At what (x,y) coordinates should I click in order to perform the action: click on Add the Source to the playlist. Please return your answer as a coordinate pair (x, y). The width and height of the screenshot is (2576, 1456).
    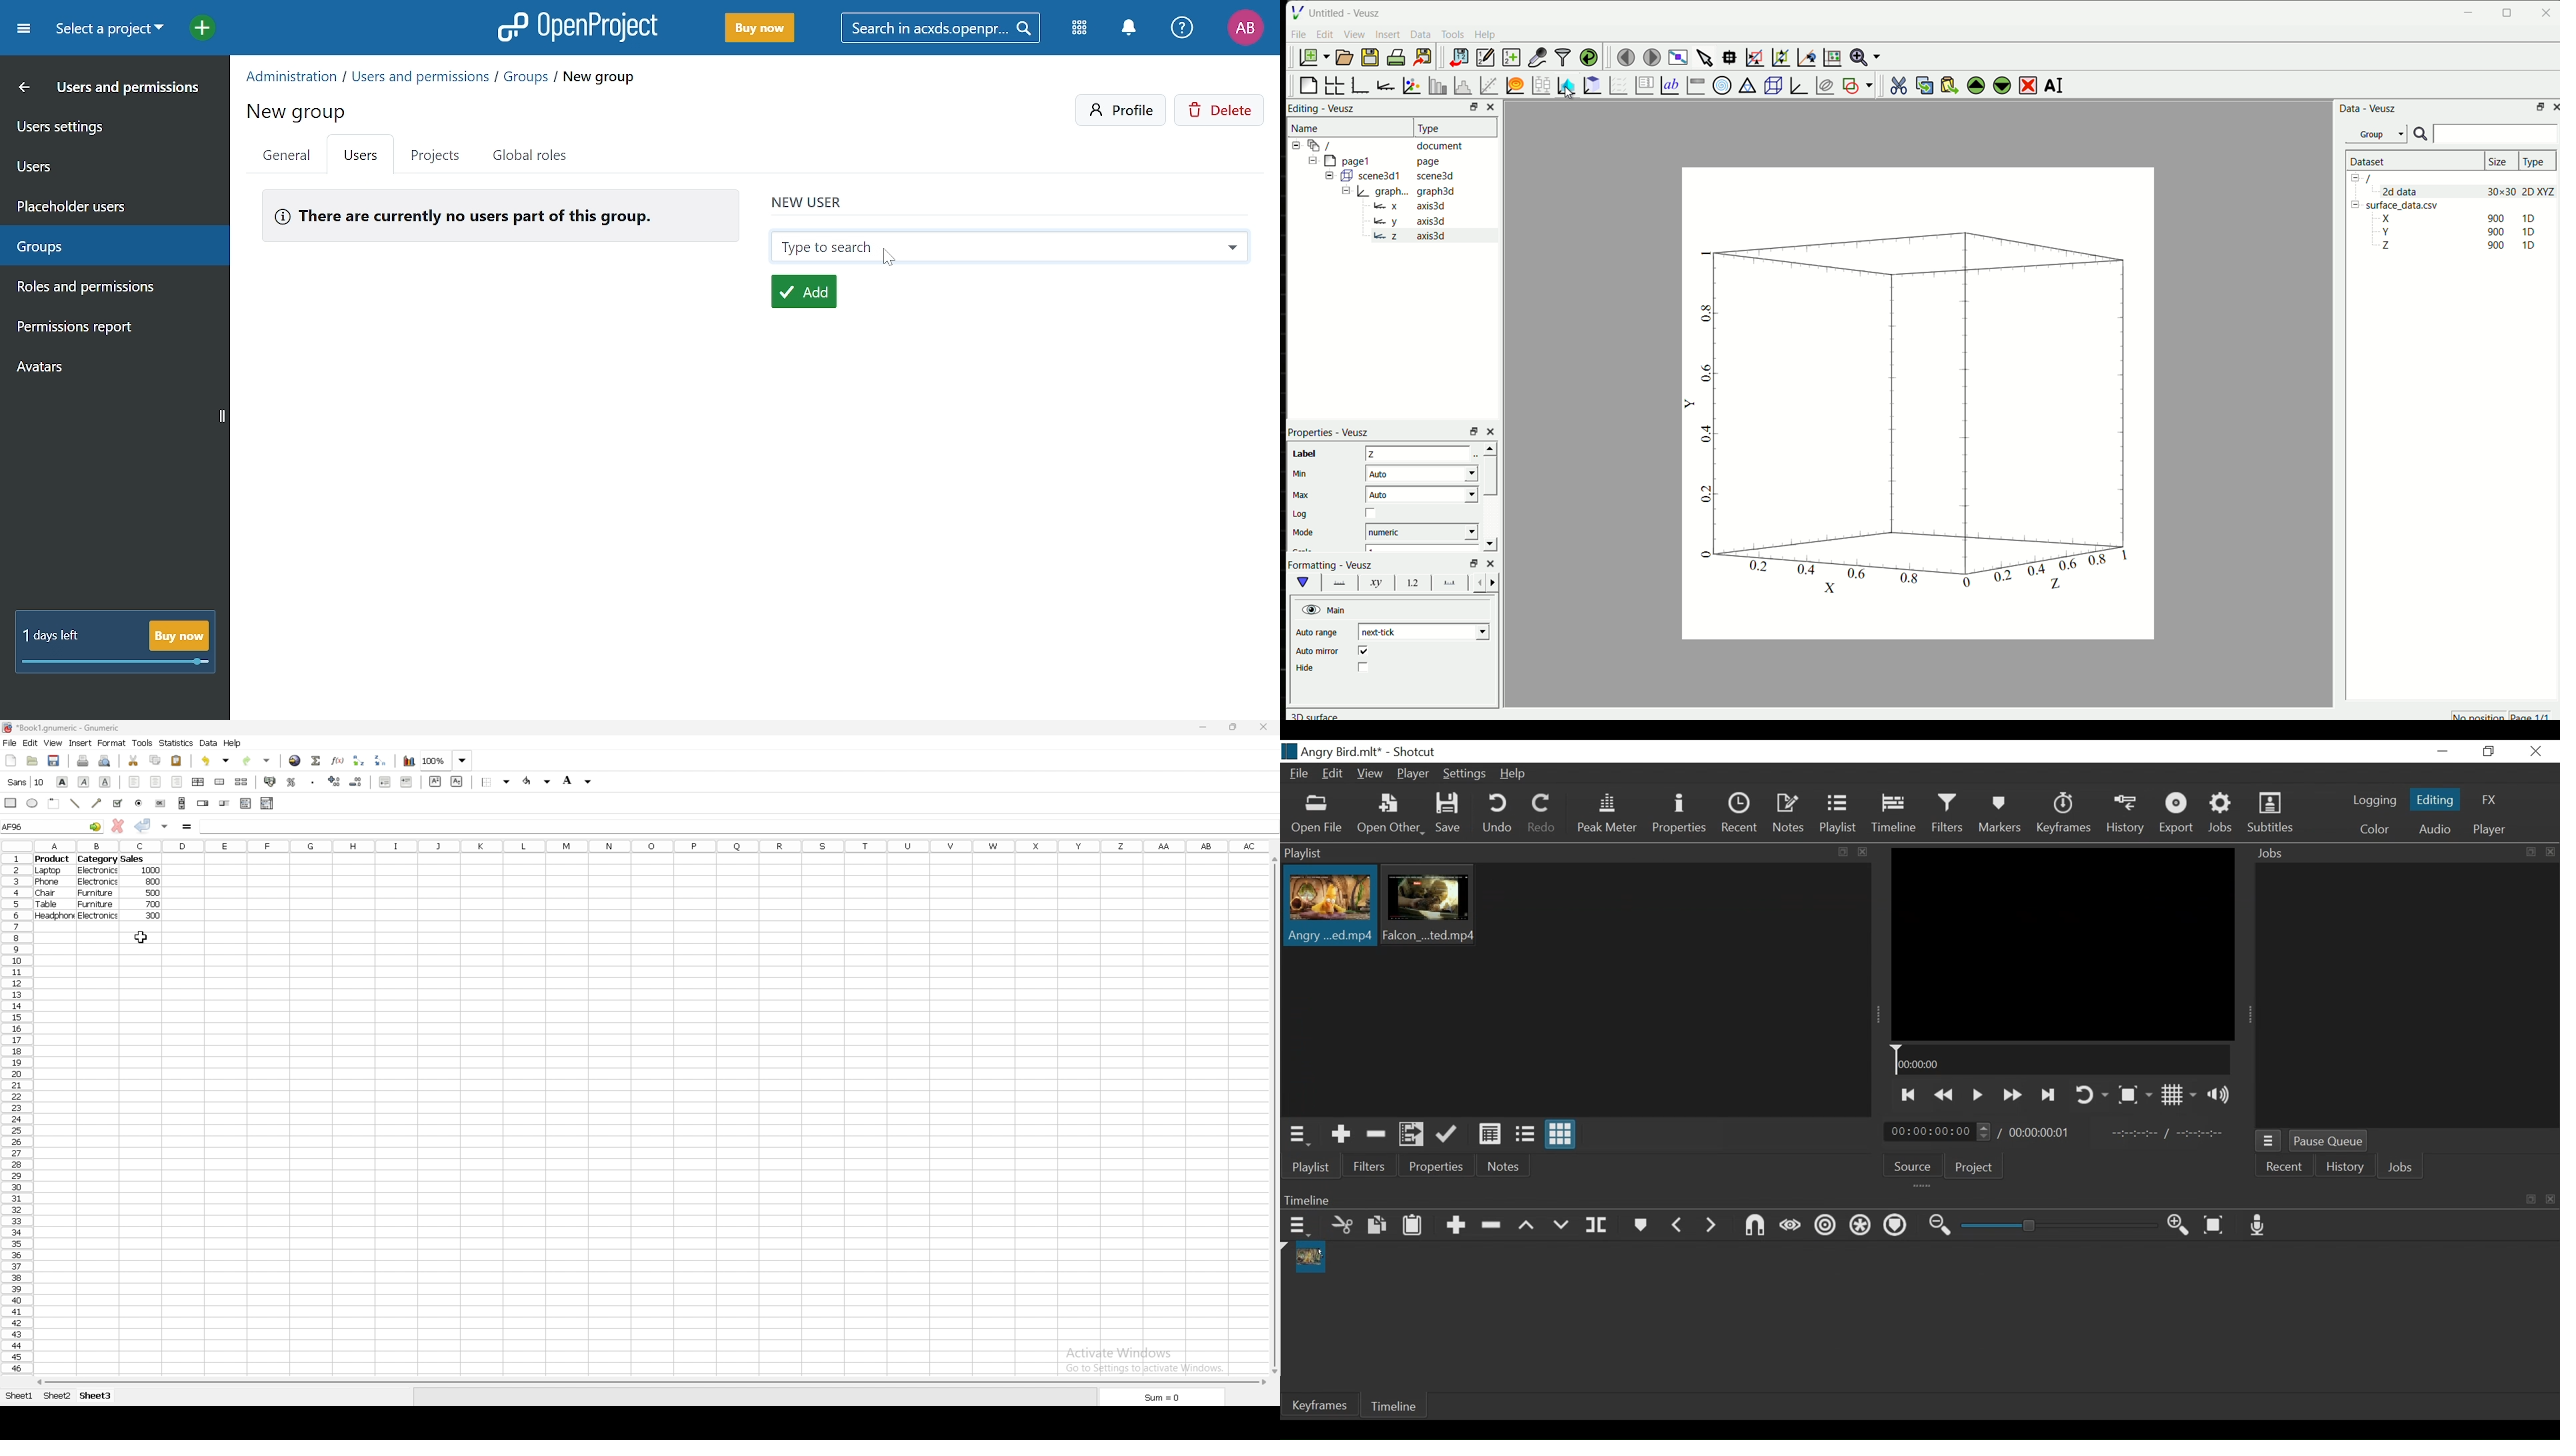
    Looking at the image, I should click on (1339, 1135).